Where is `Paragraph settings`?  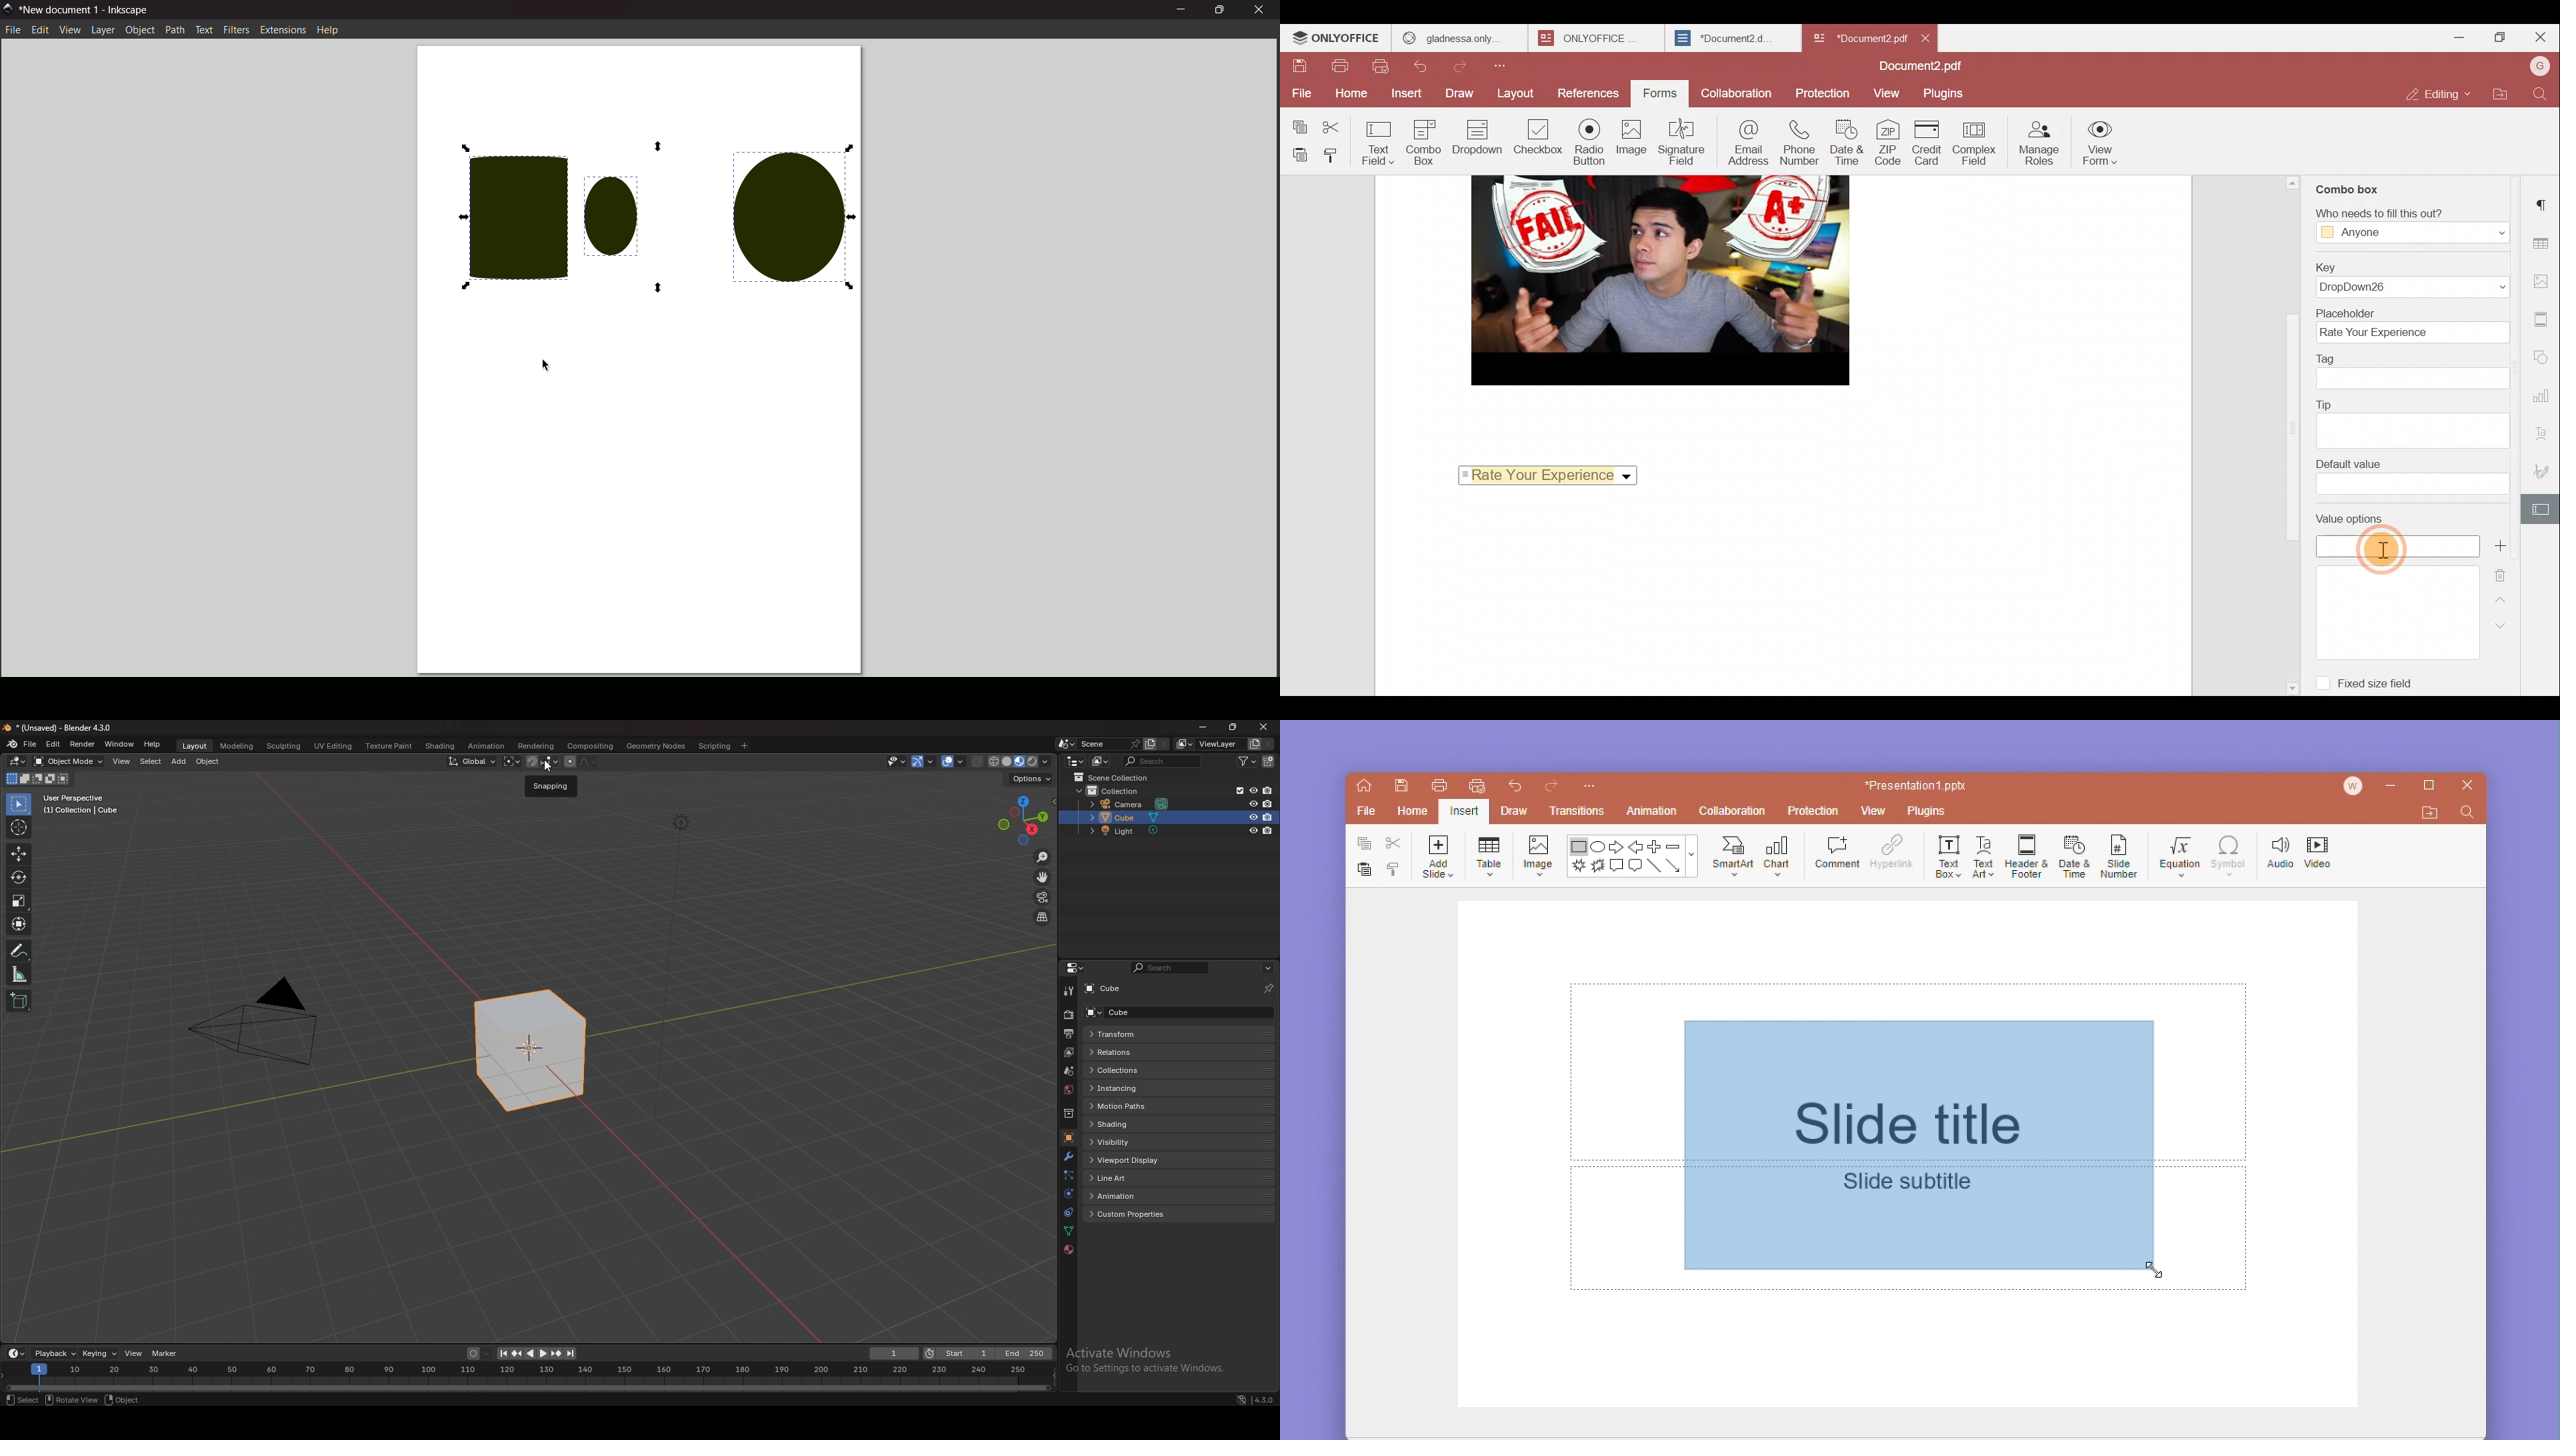 Paragraph settings is located at coordinates (2543, 201).